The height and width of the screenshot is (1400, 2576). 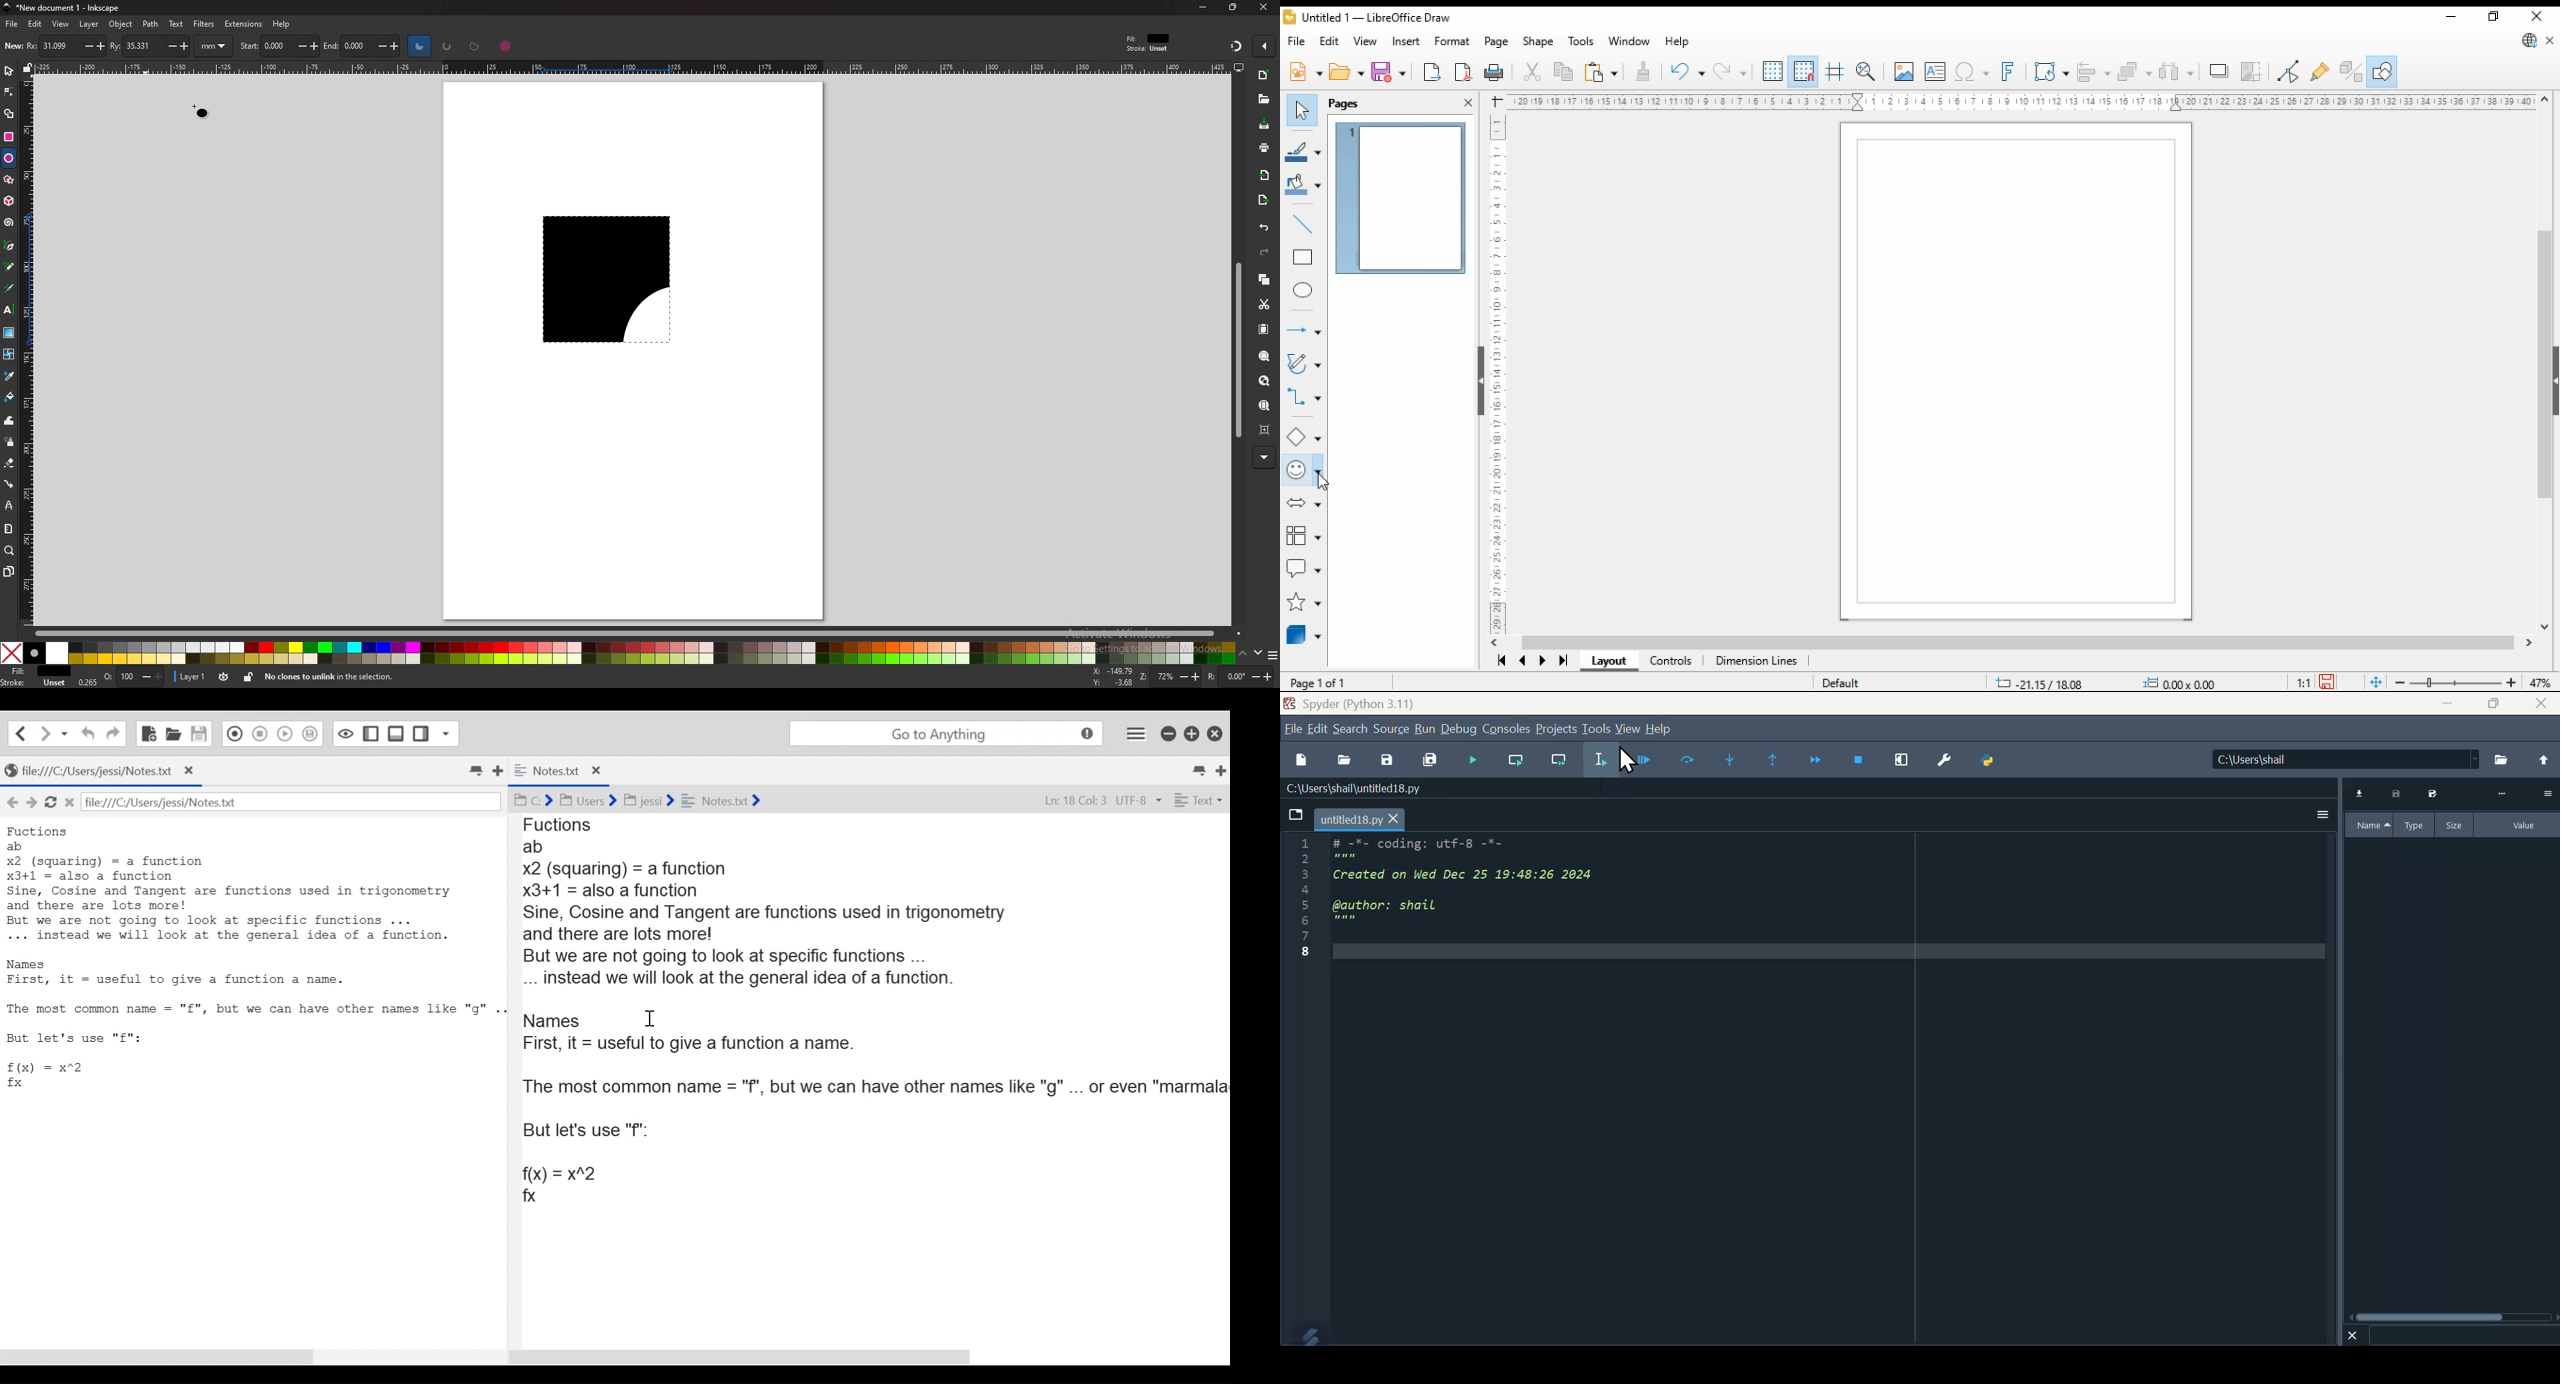 I want to click on restore, so click(x=2493, y=17).